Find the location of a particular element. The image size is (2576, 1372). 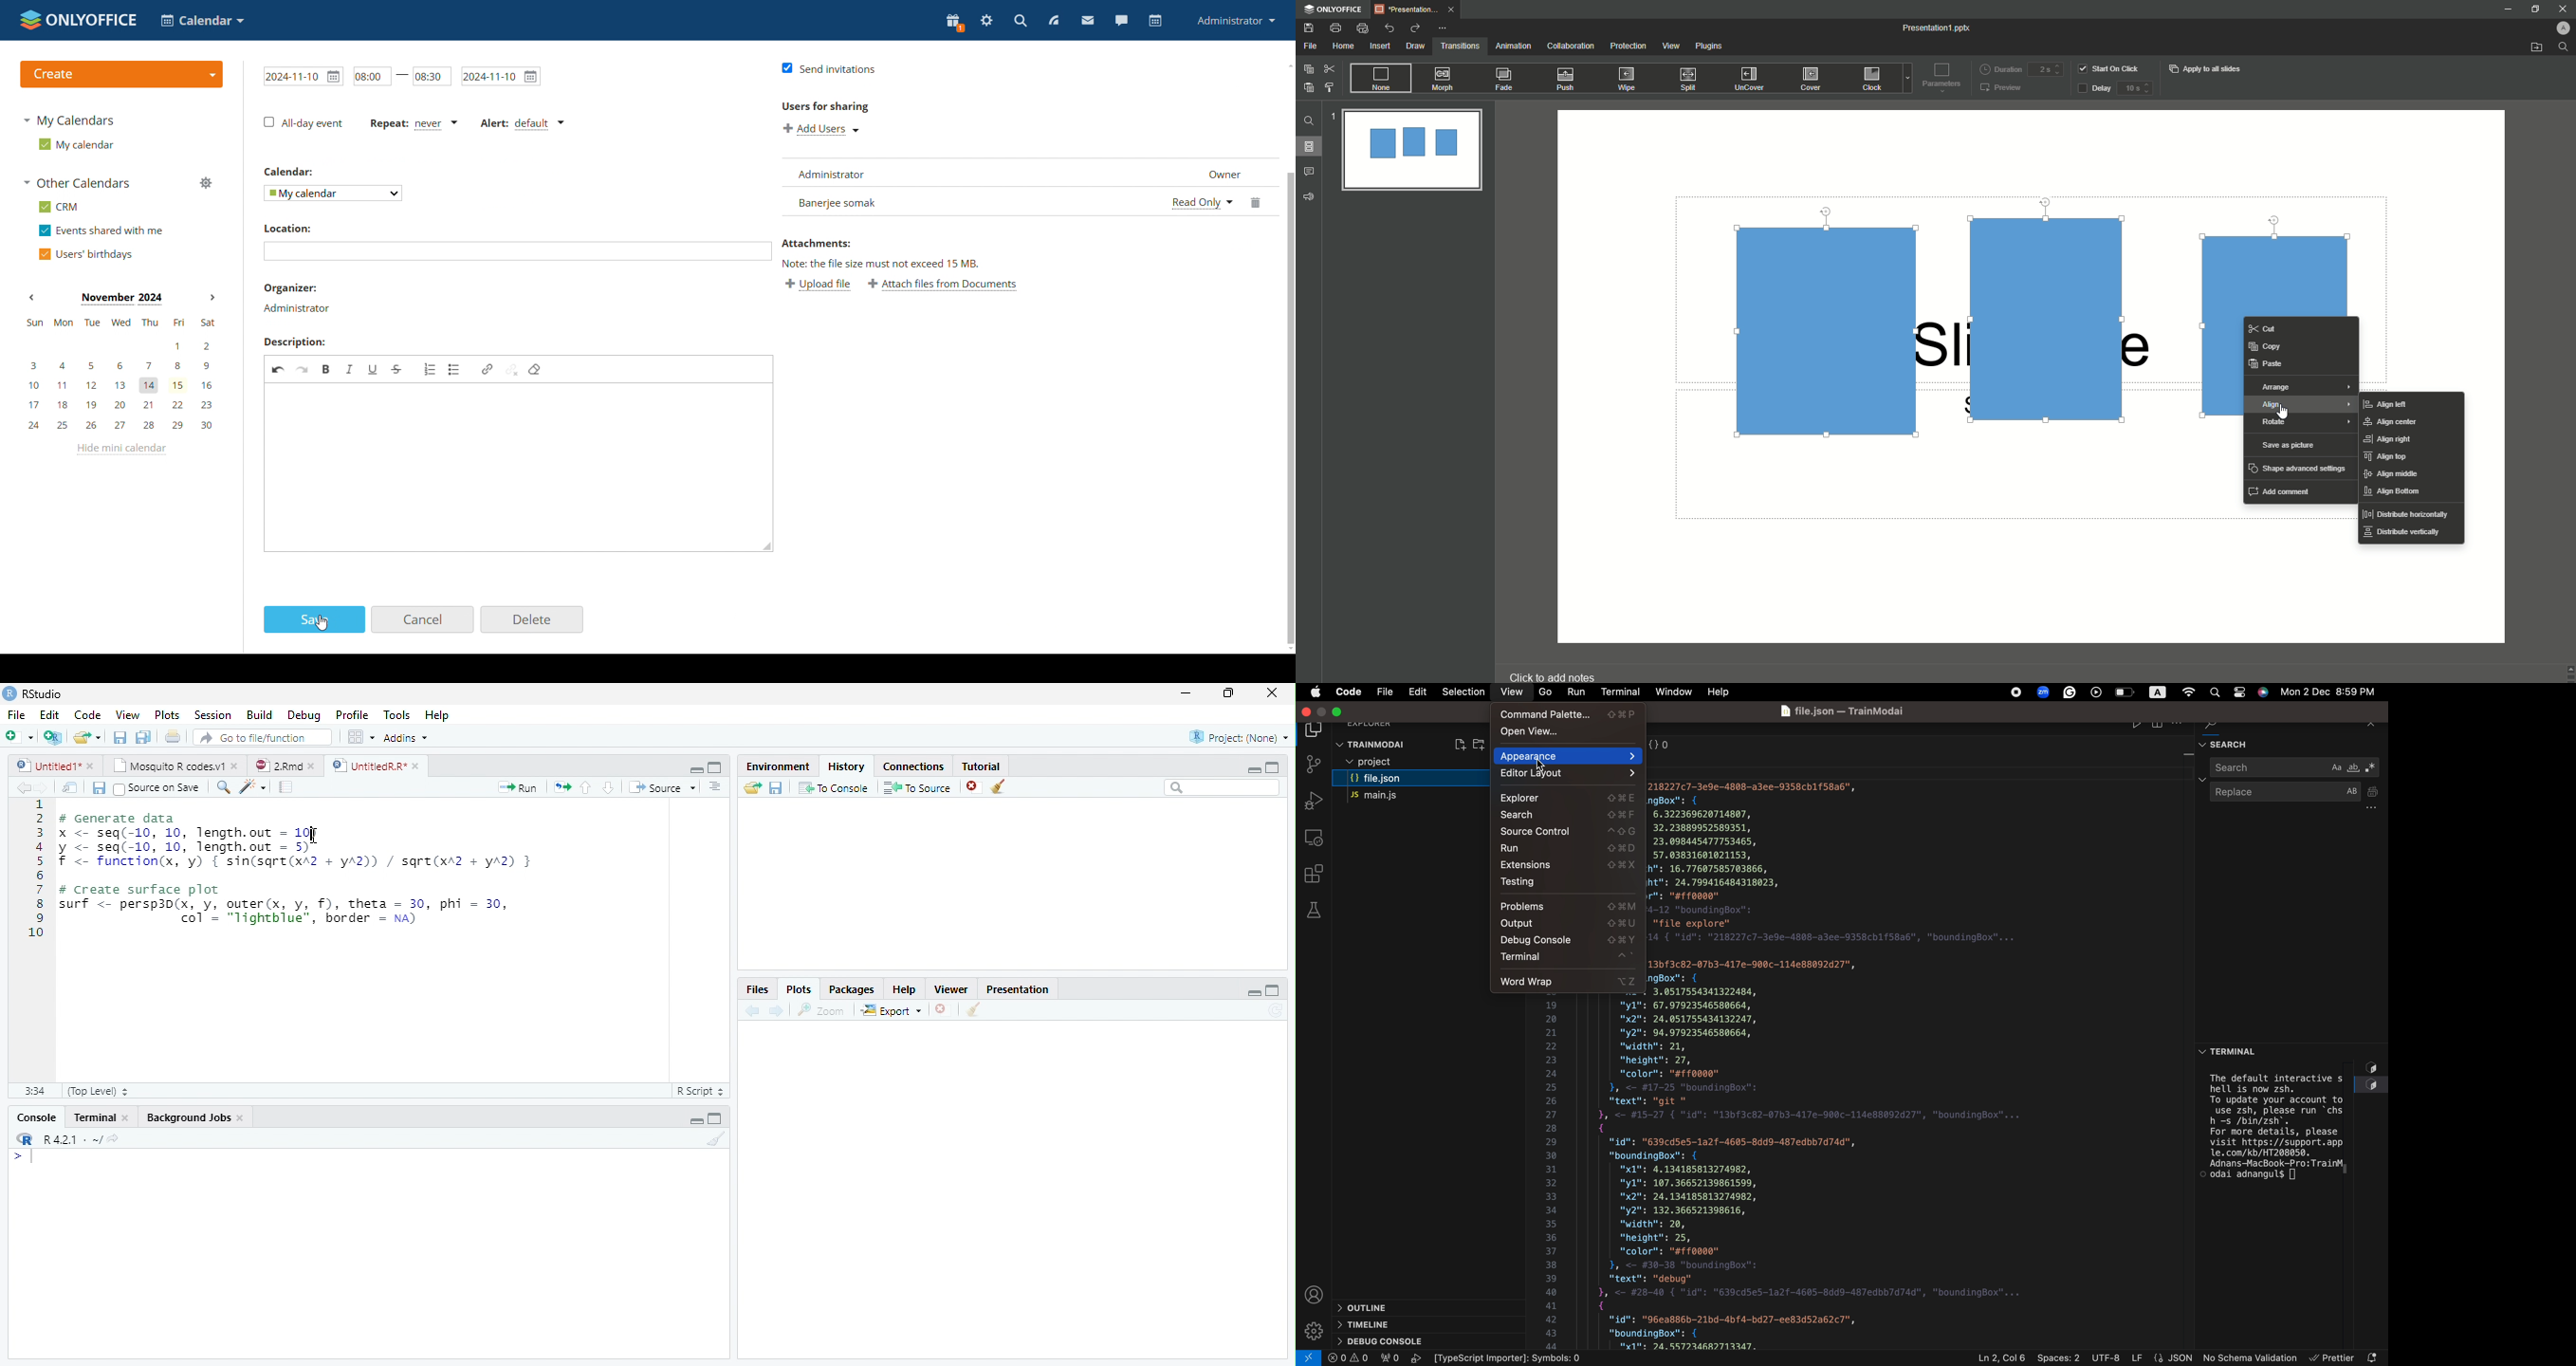

Print is located at coordinates (1336, 27).